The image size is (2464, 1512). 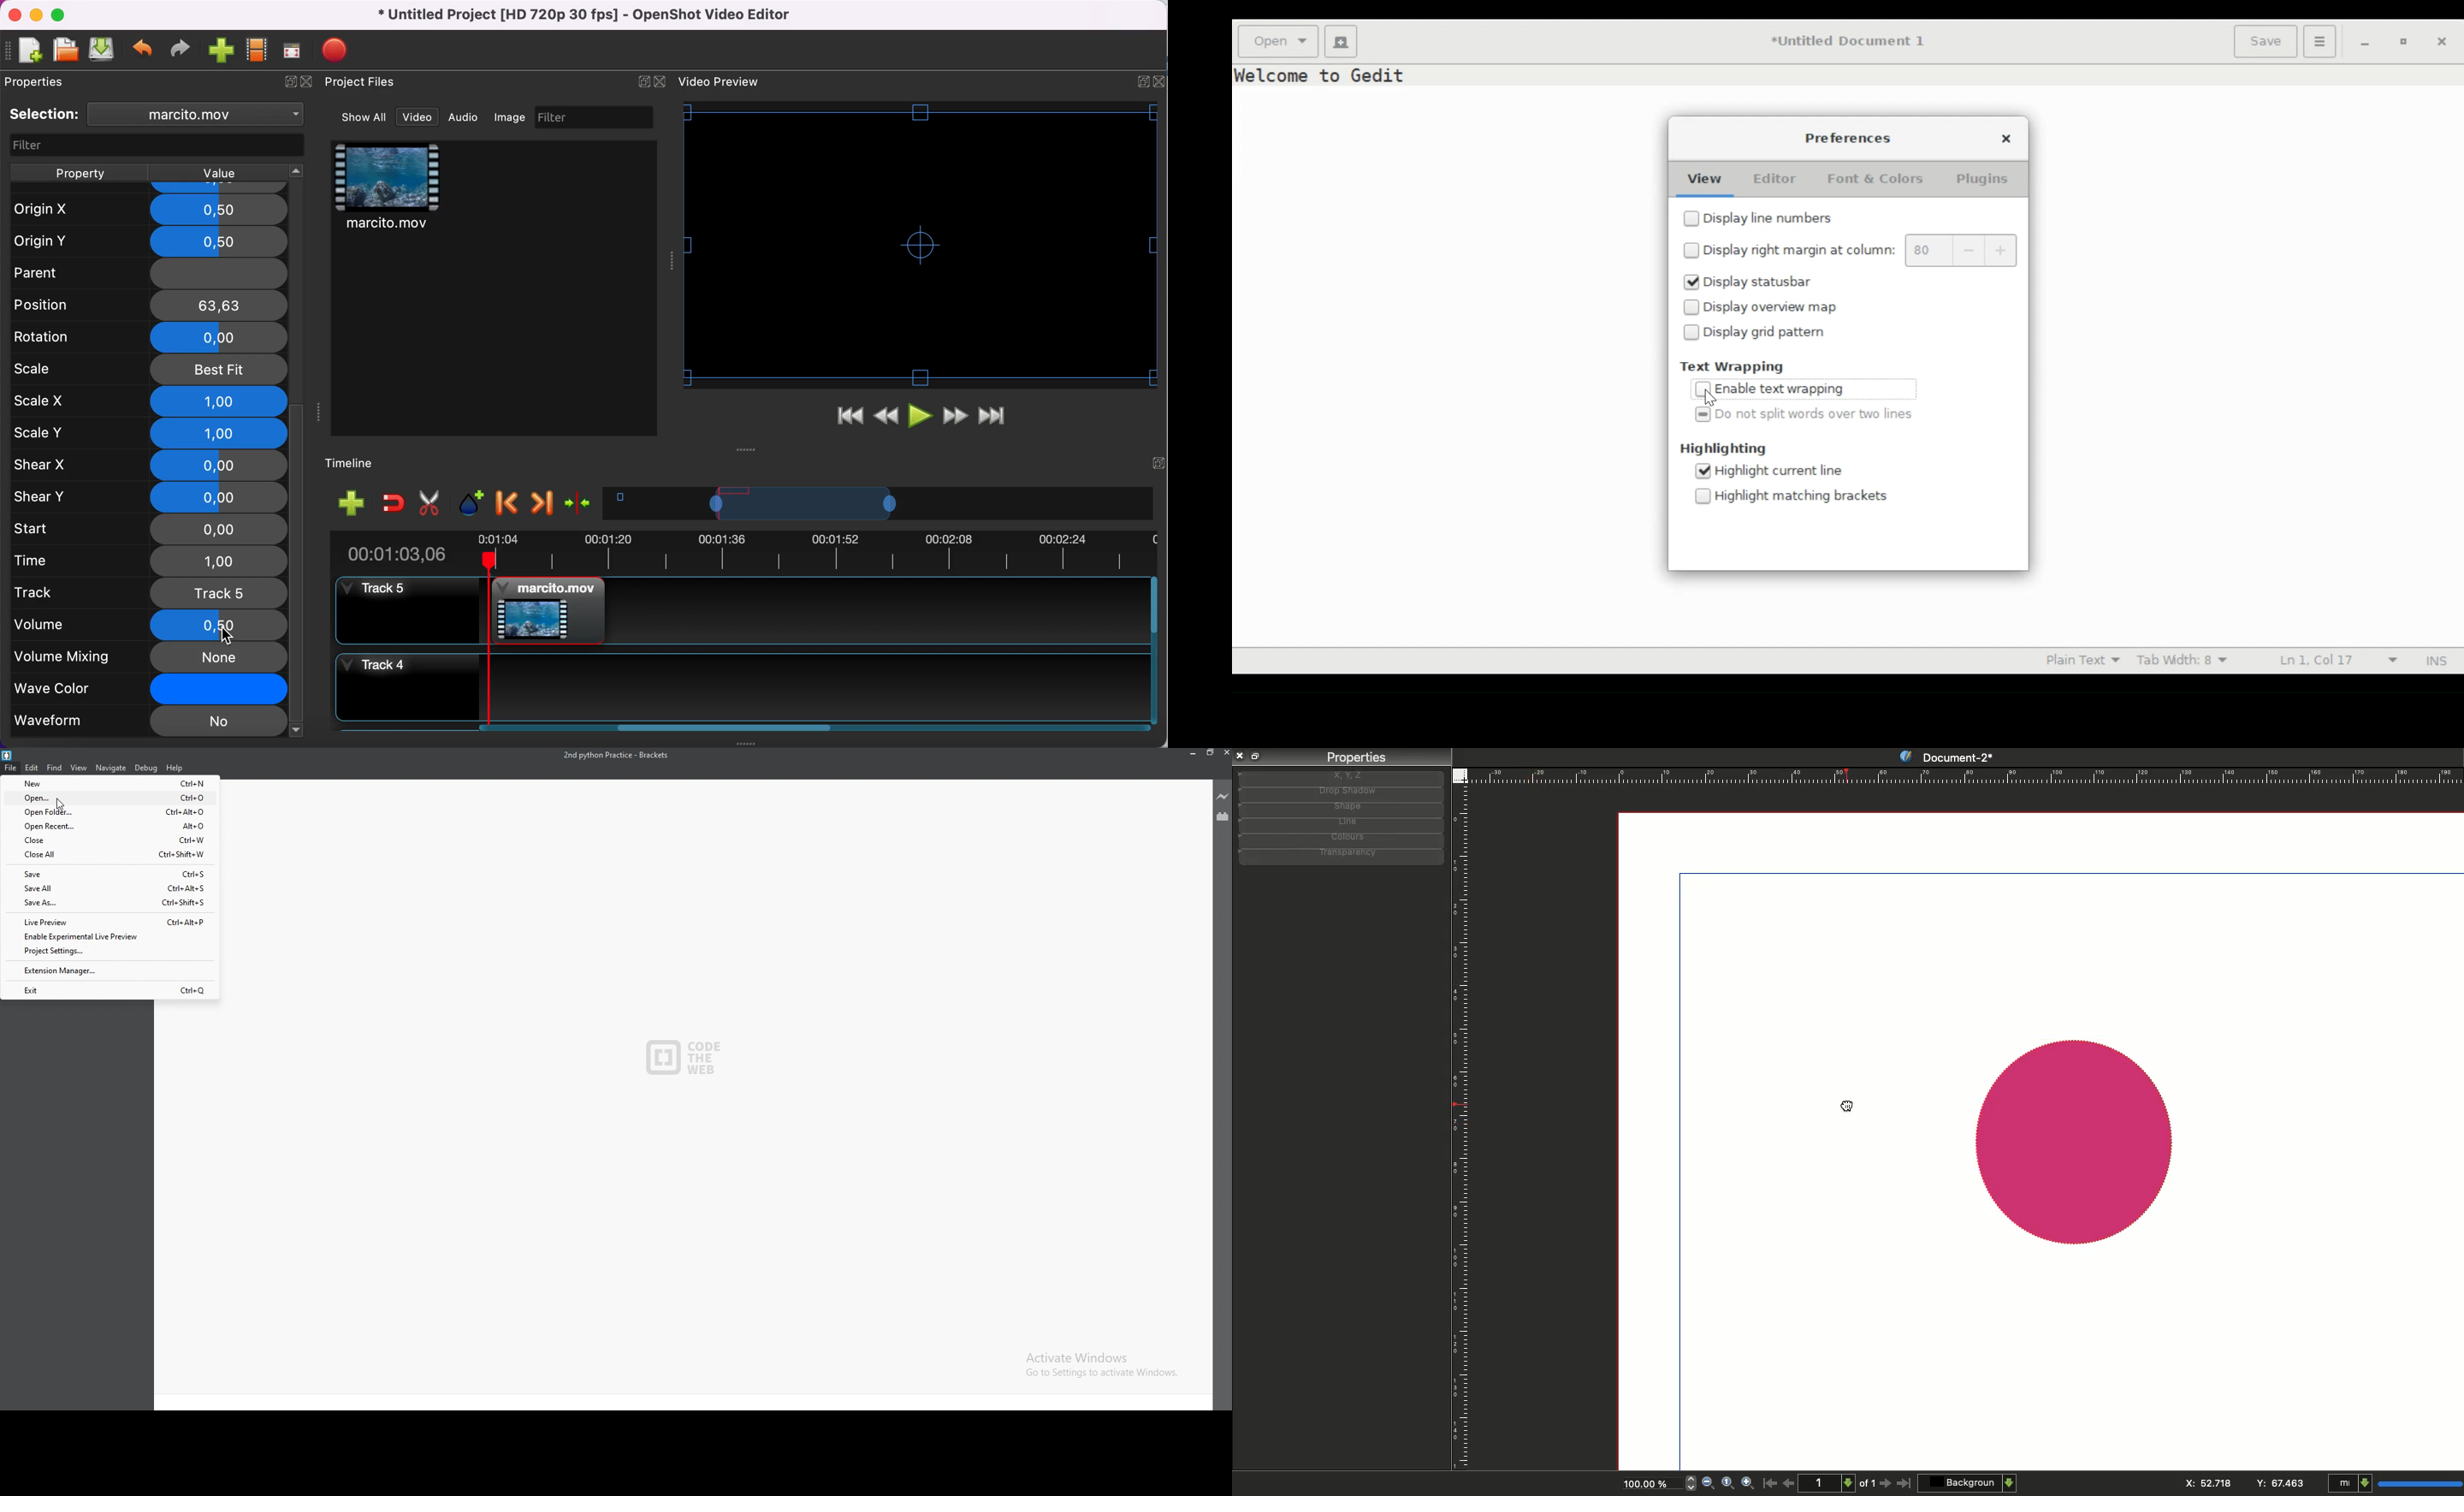 What do you see at coordinates (14, 15) in the screenshot?
I see `close` at bounding box center [14, 15].